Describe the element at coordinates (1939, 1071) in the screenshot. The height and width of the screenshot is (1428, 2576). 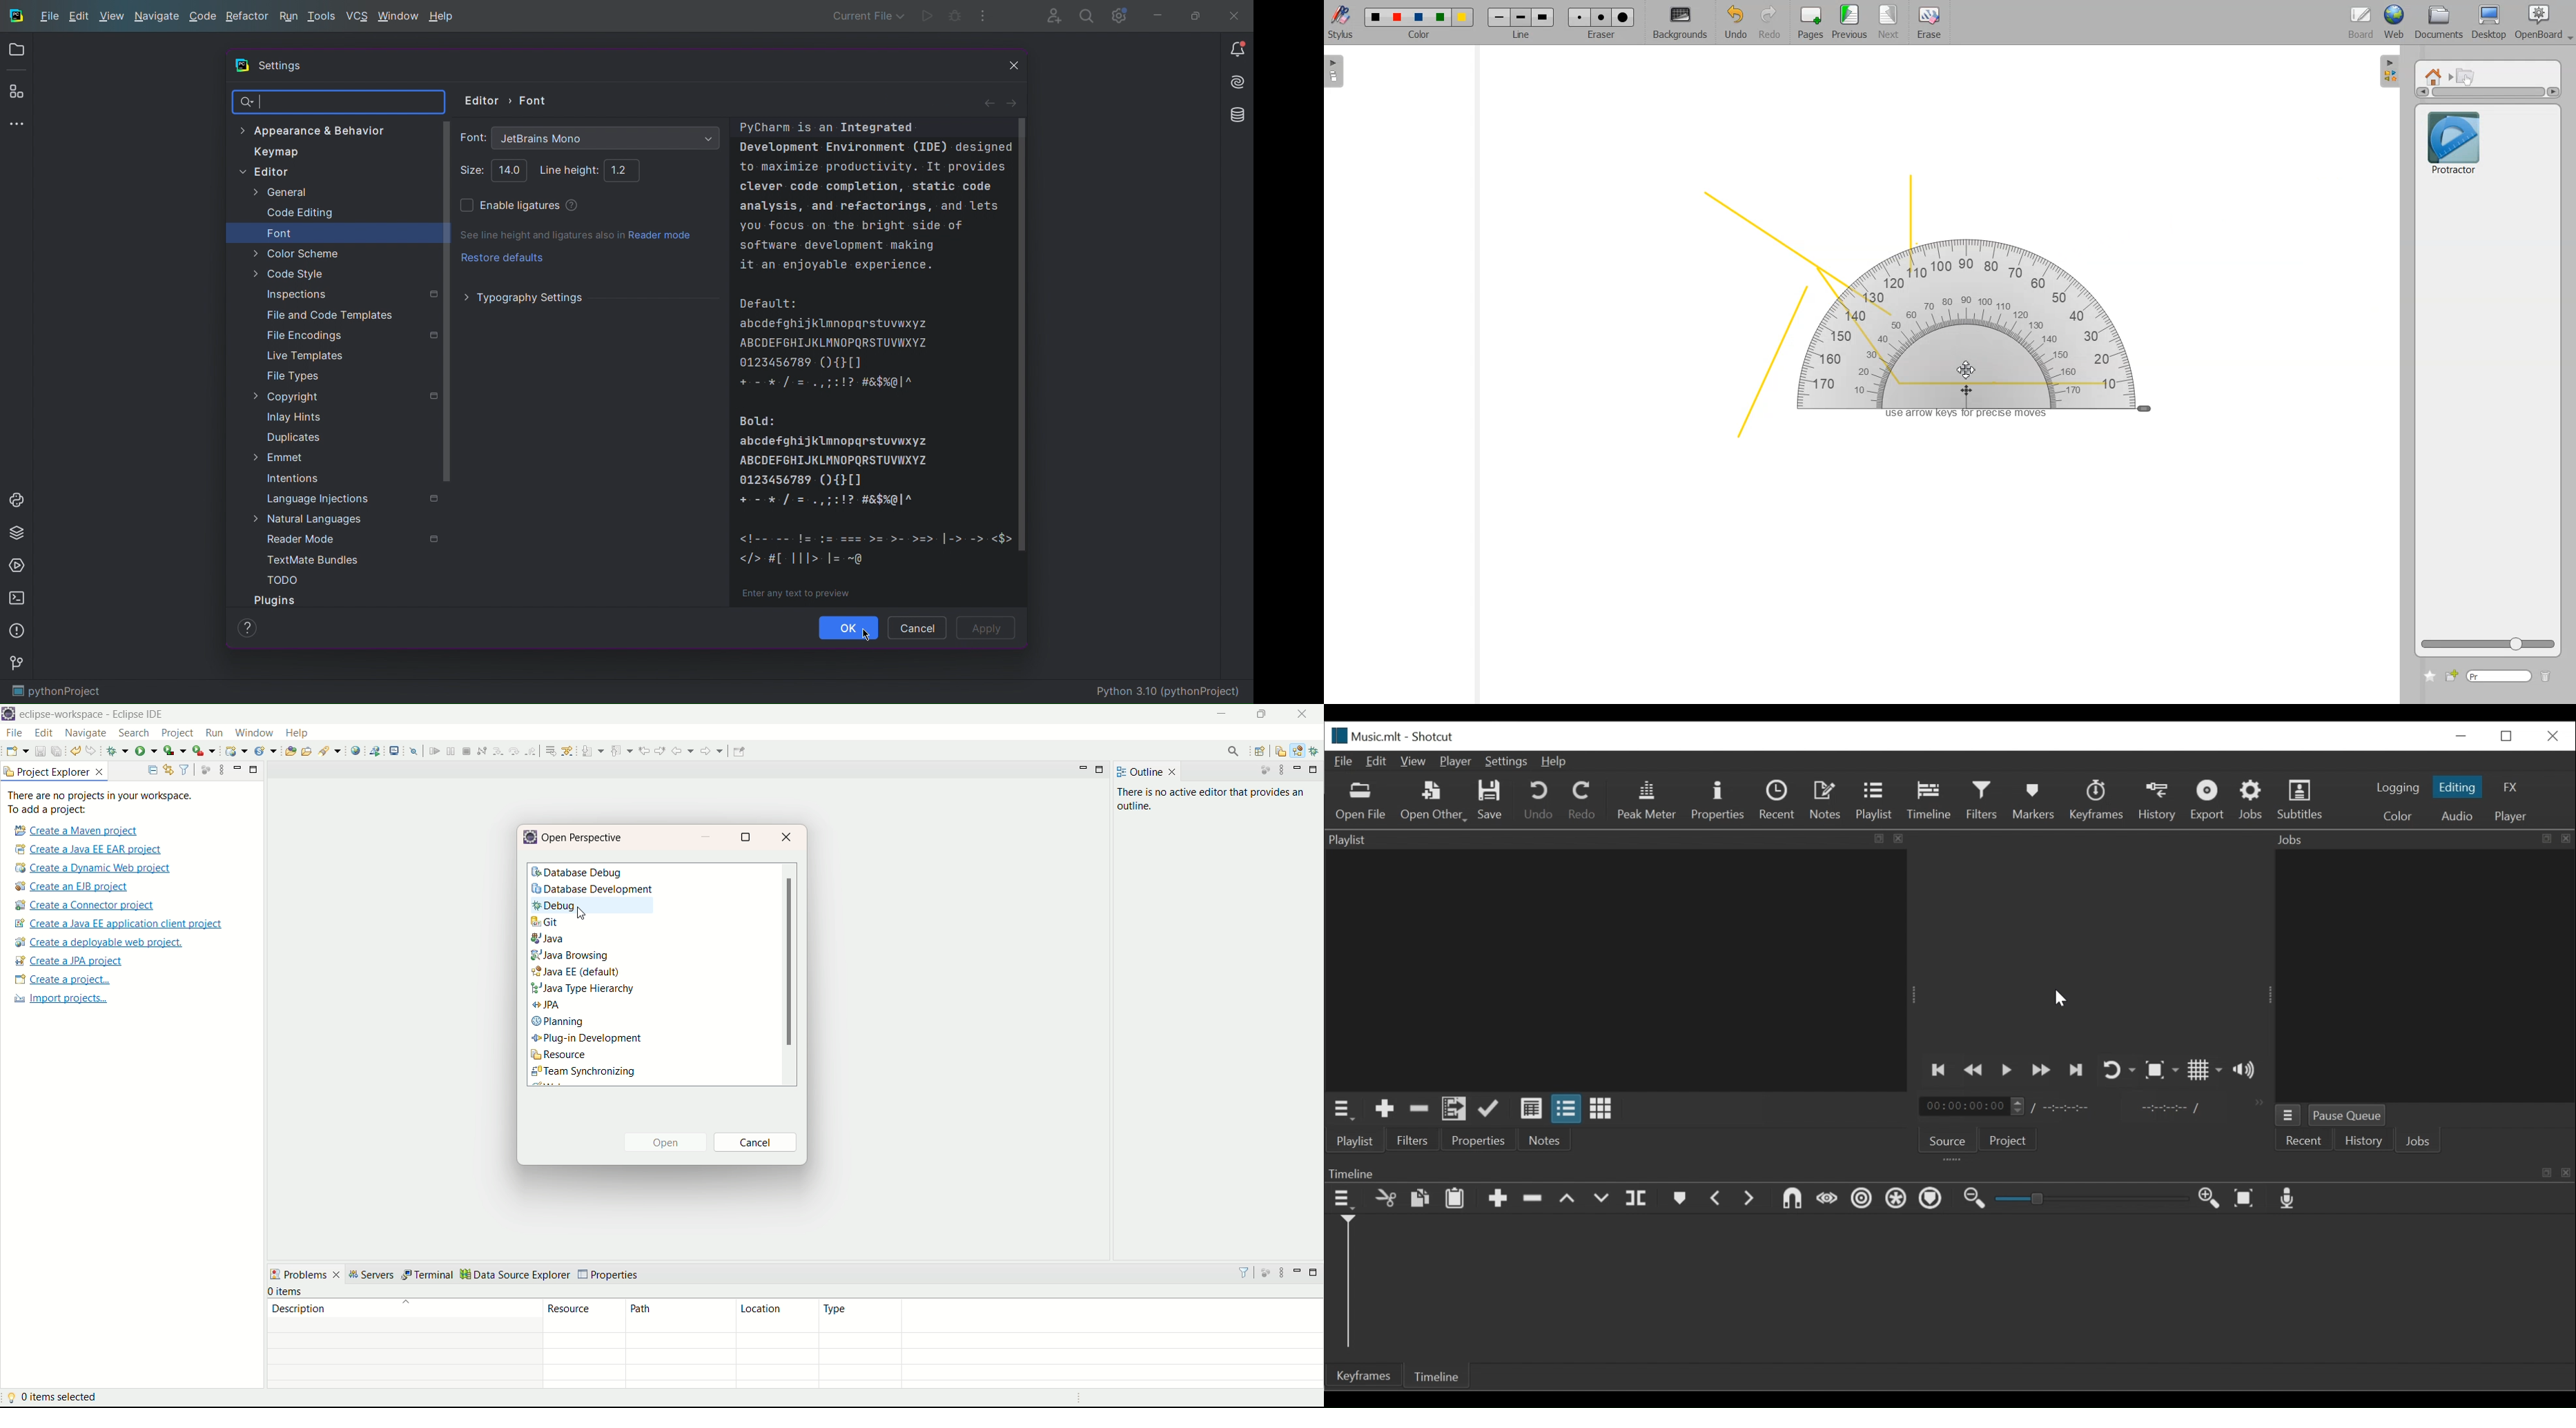
I see `Skip to the previous point` at that location.